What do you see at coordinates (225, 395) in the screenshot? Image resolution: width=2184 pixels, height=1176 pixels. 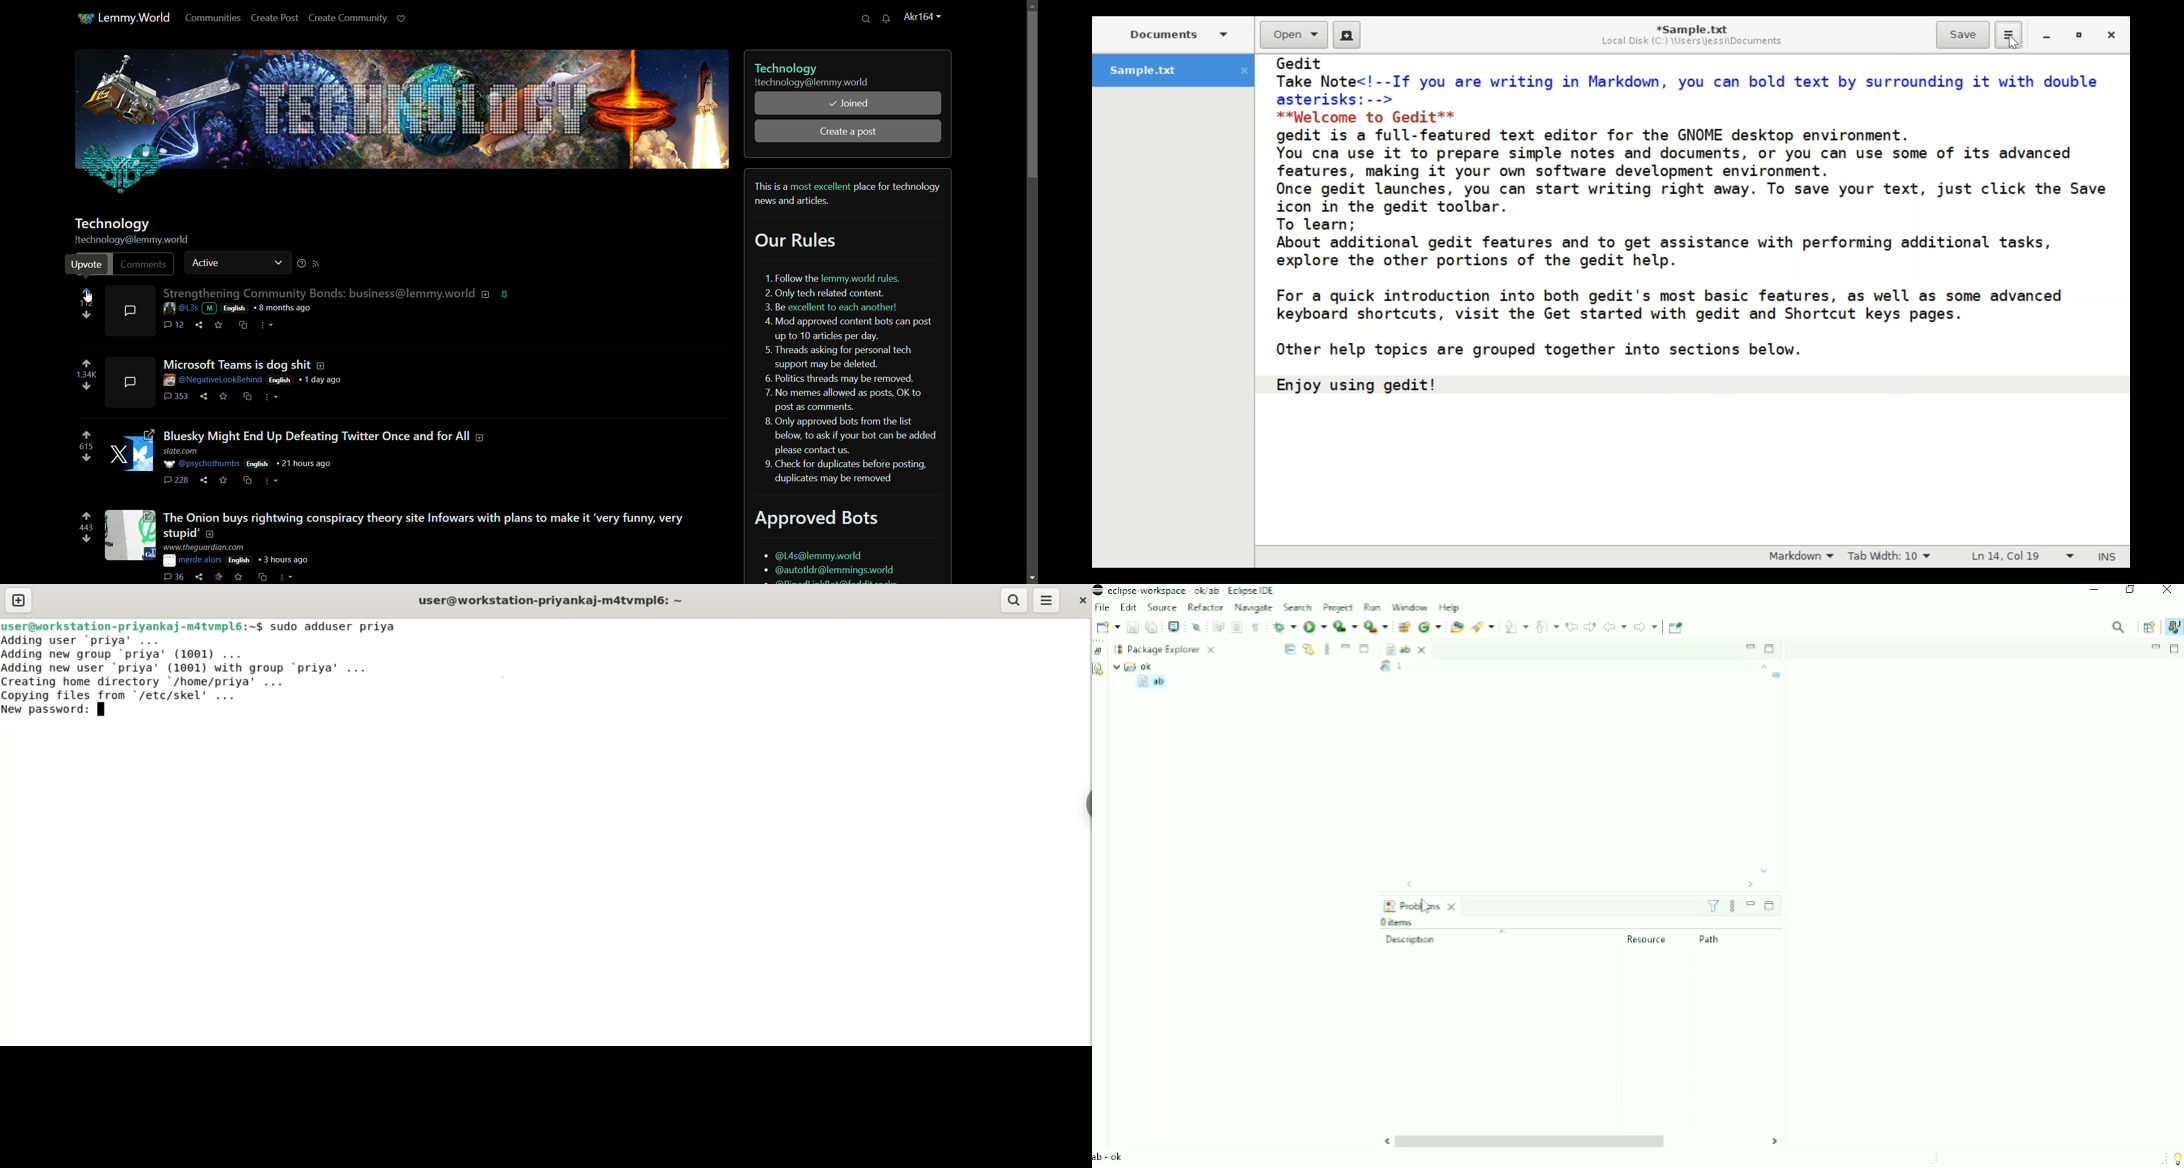 I see `save` at bounding box center [225, 395].